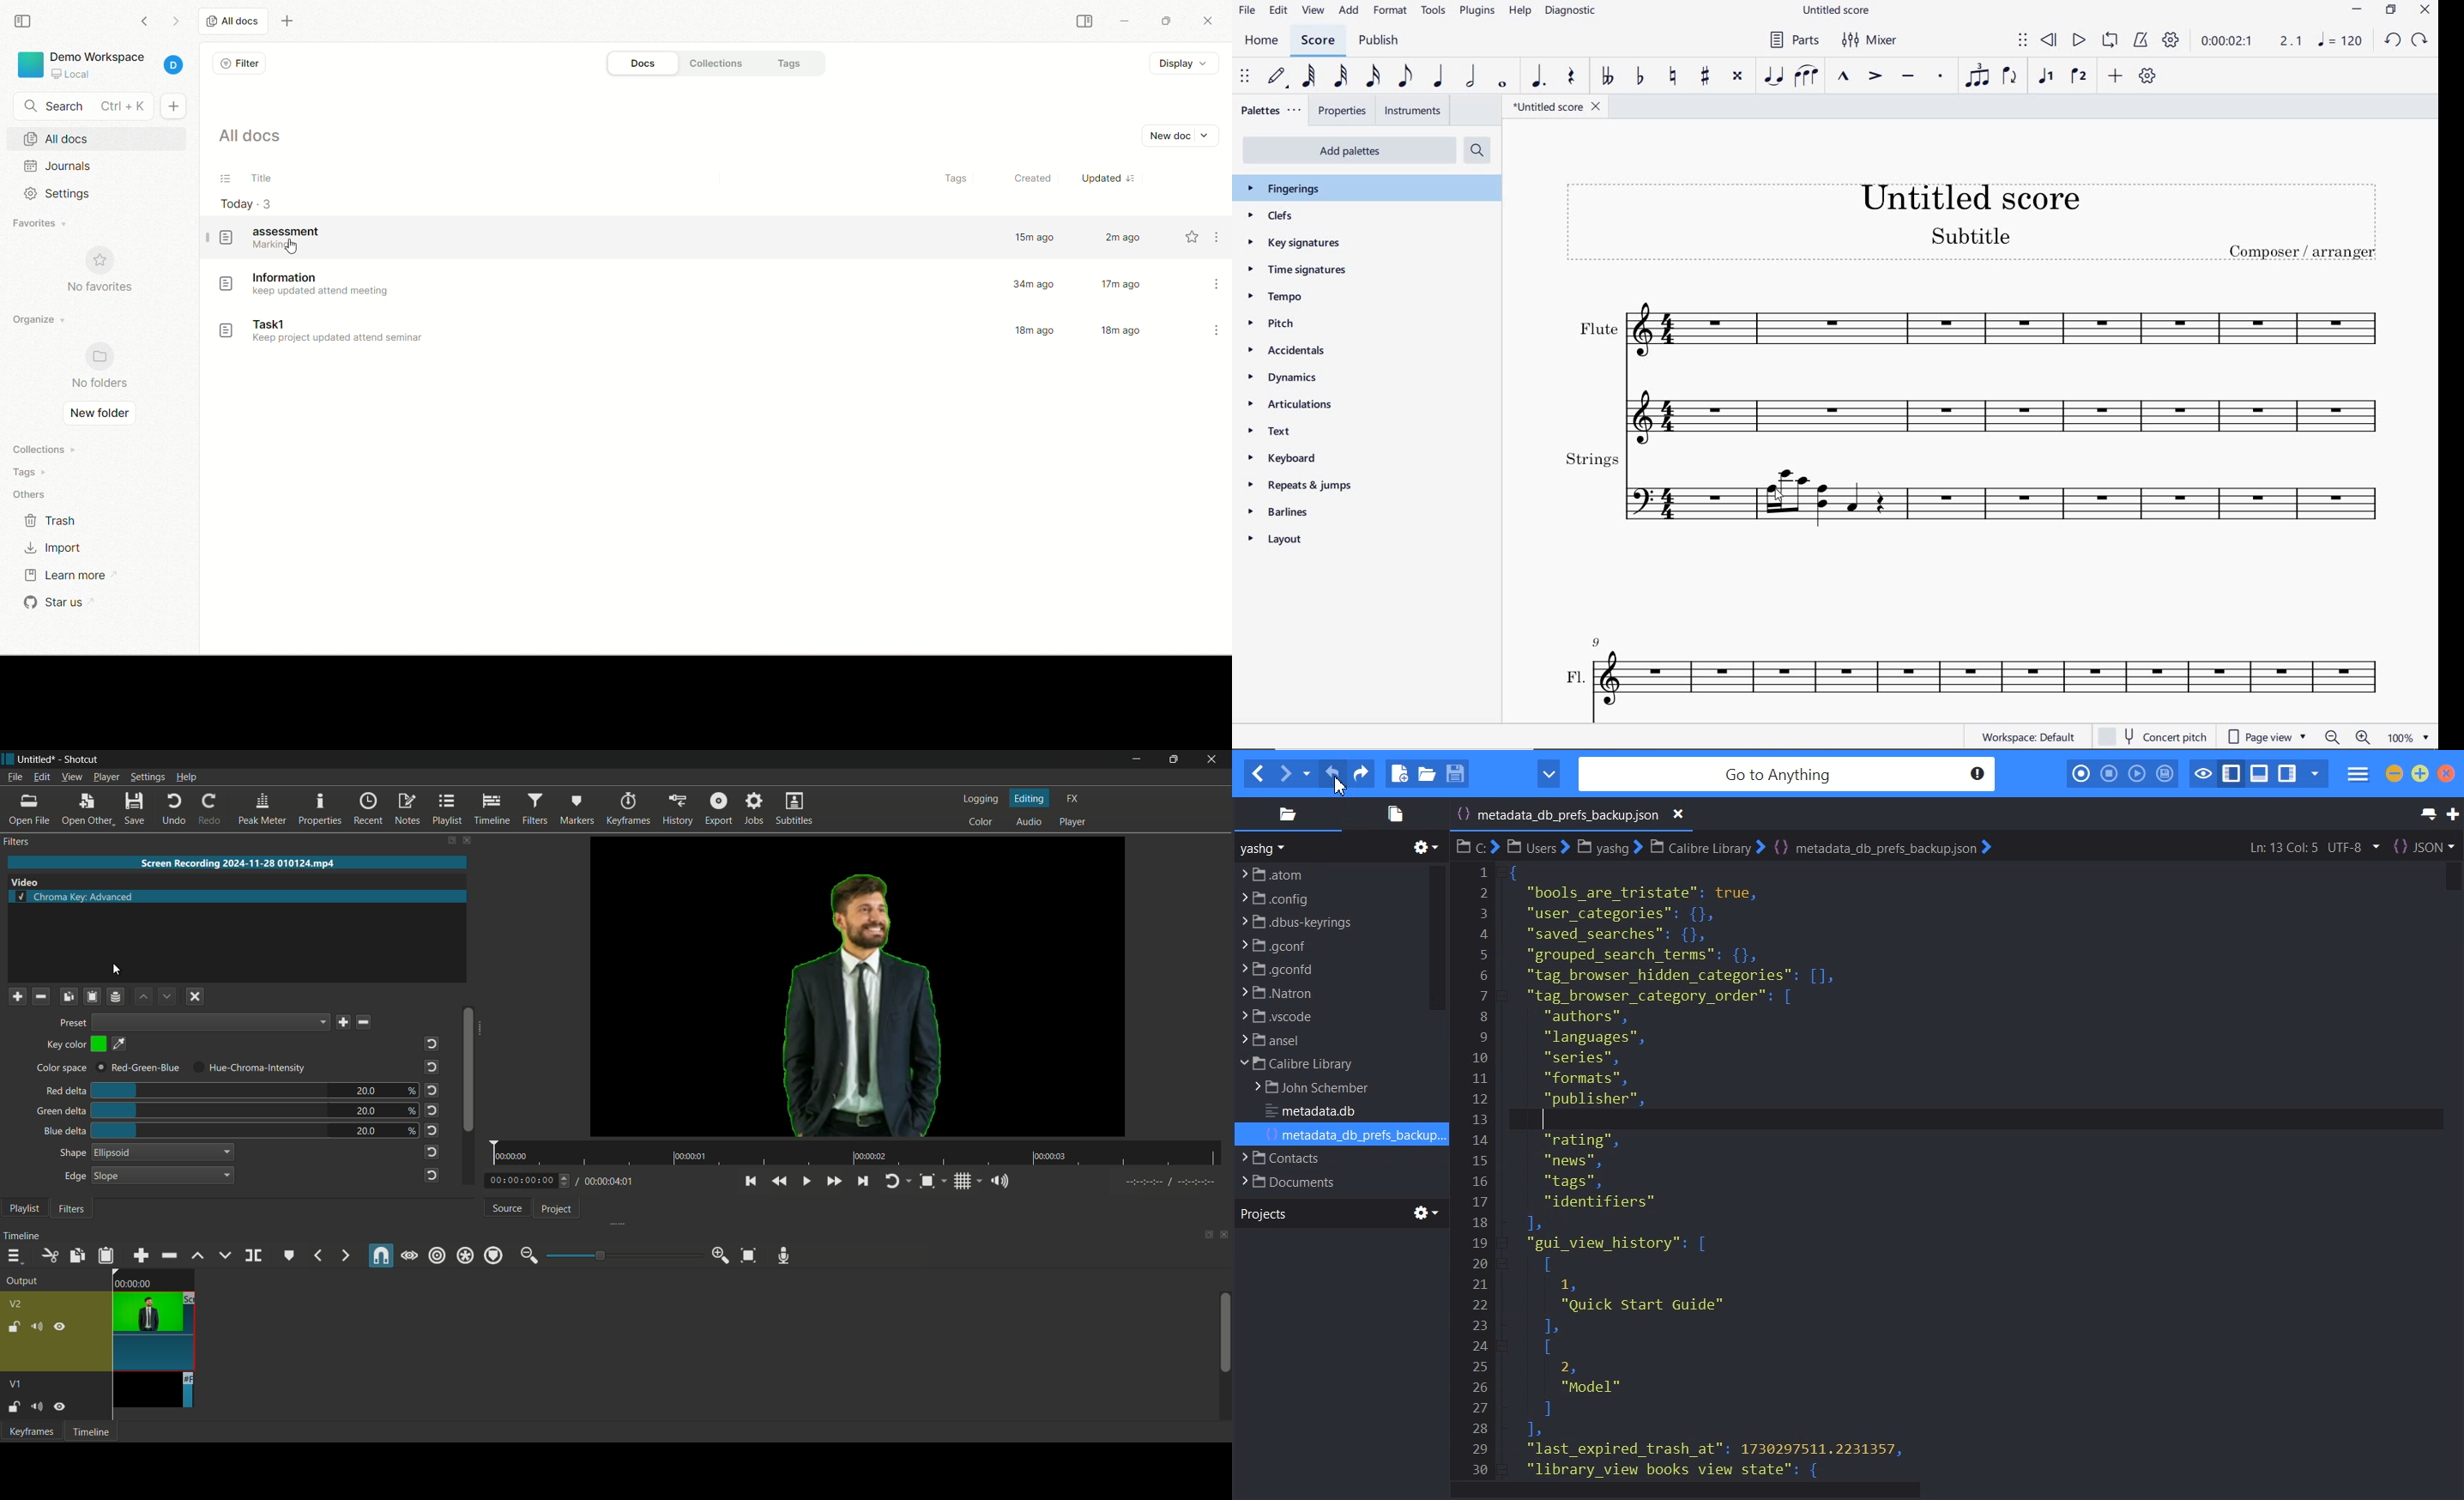 The image size is (2464, 1512). Describe the element at coordinates (168, 996) in the screenshot. I see `down` at that location.